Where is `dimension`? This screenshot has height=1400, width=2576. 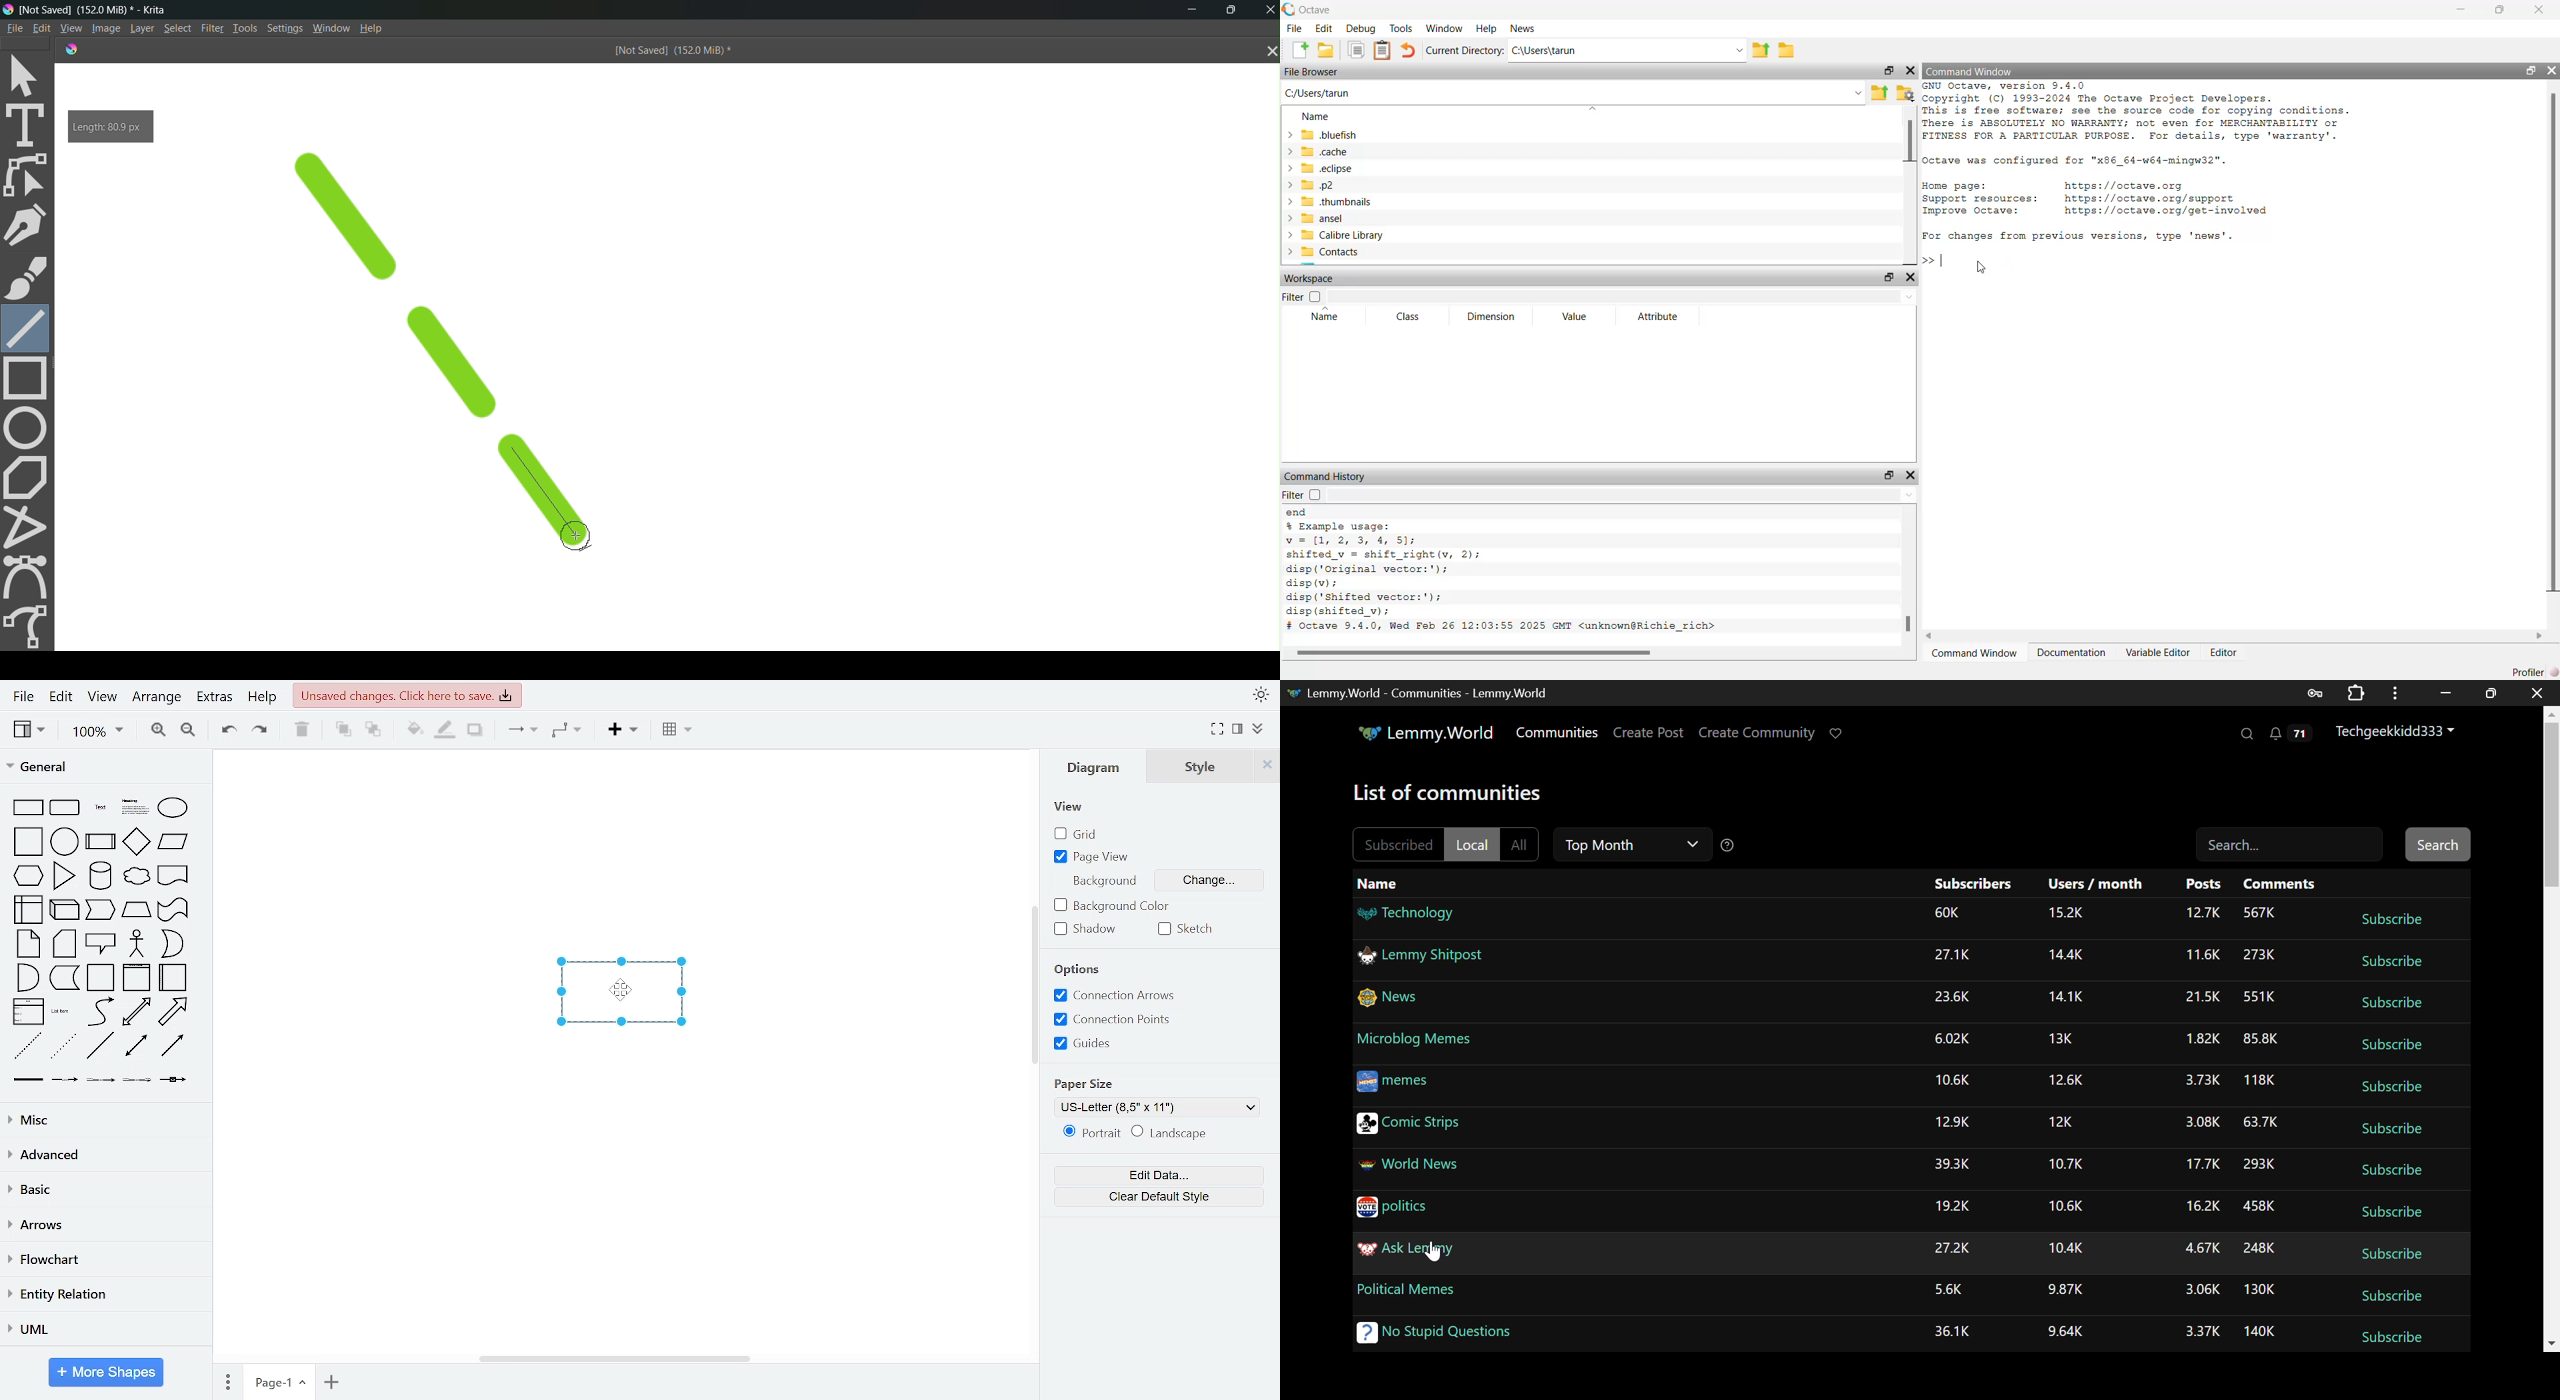 dimension is located at coordinates (1491, 317).